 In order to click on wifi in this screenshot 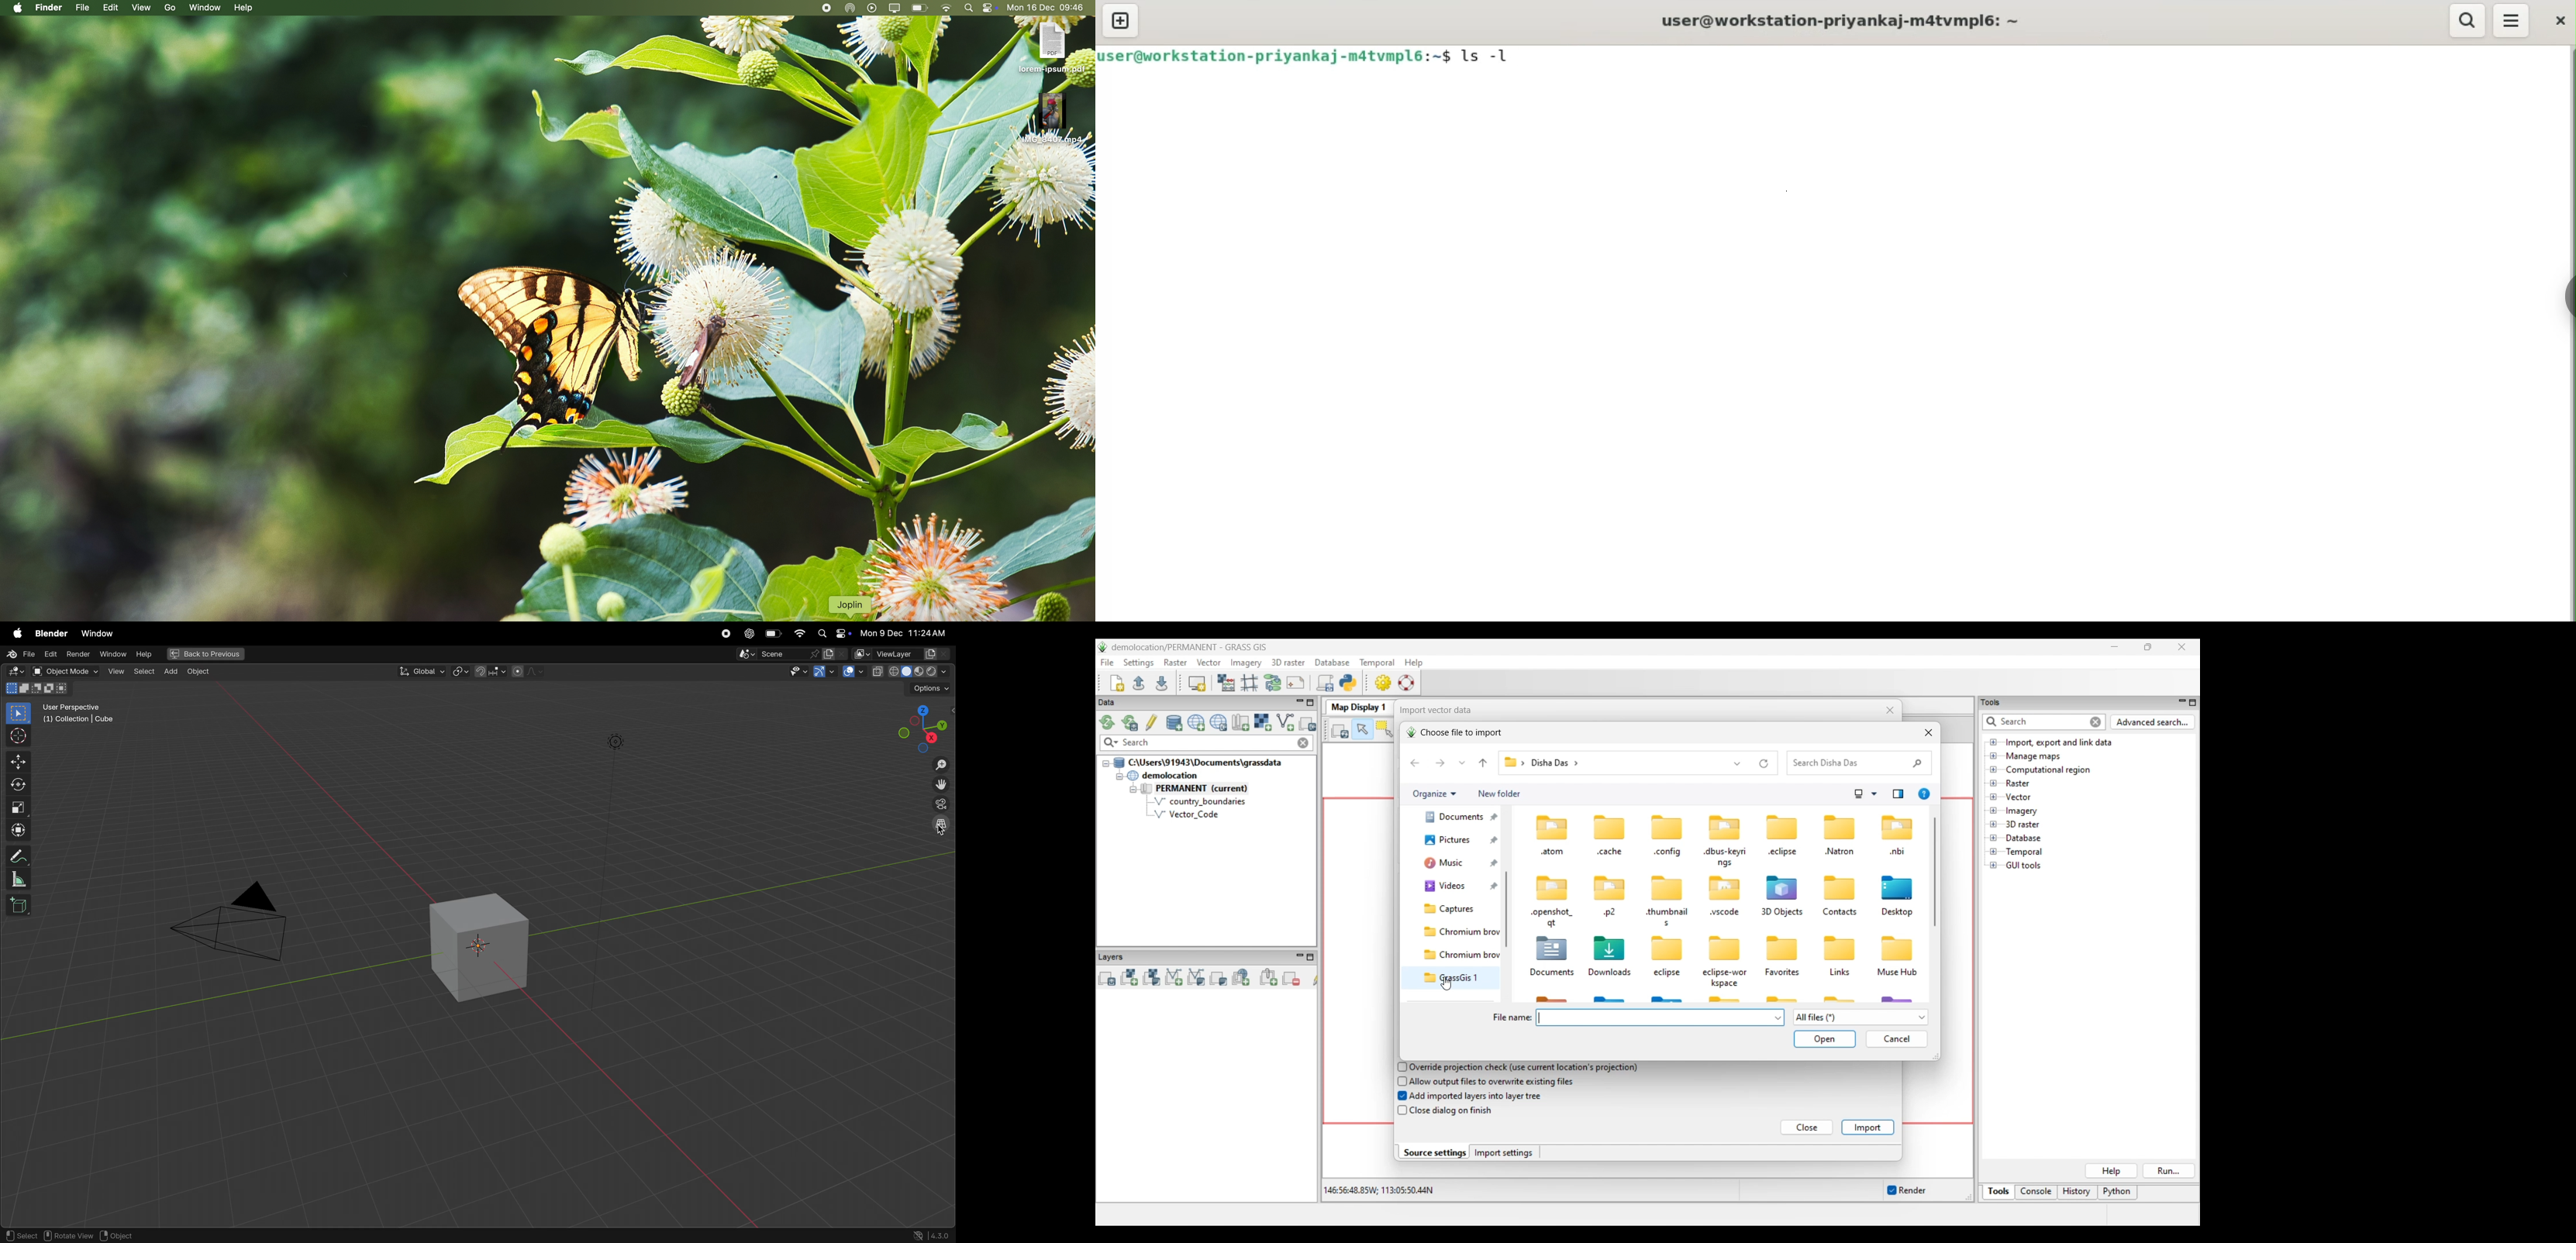, I will do `click(949, 8)`.